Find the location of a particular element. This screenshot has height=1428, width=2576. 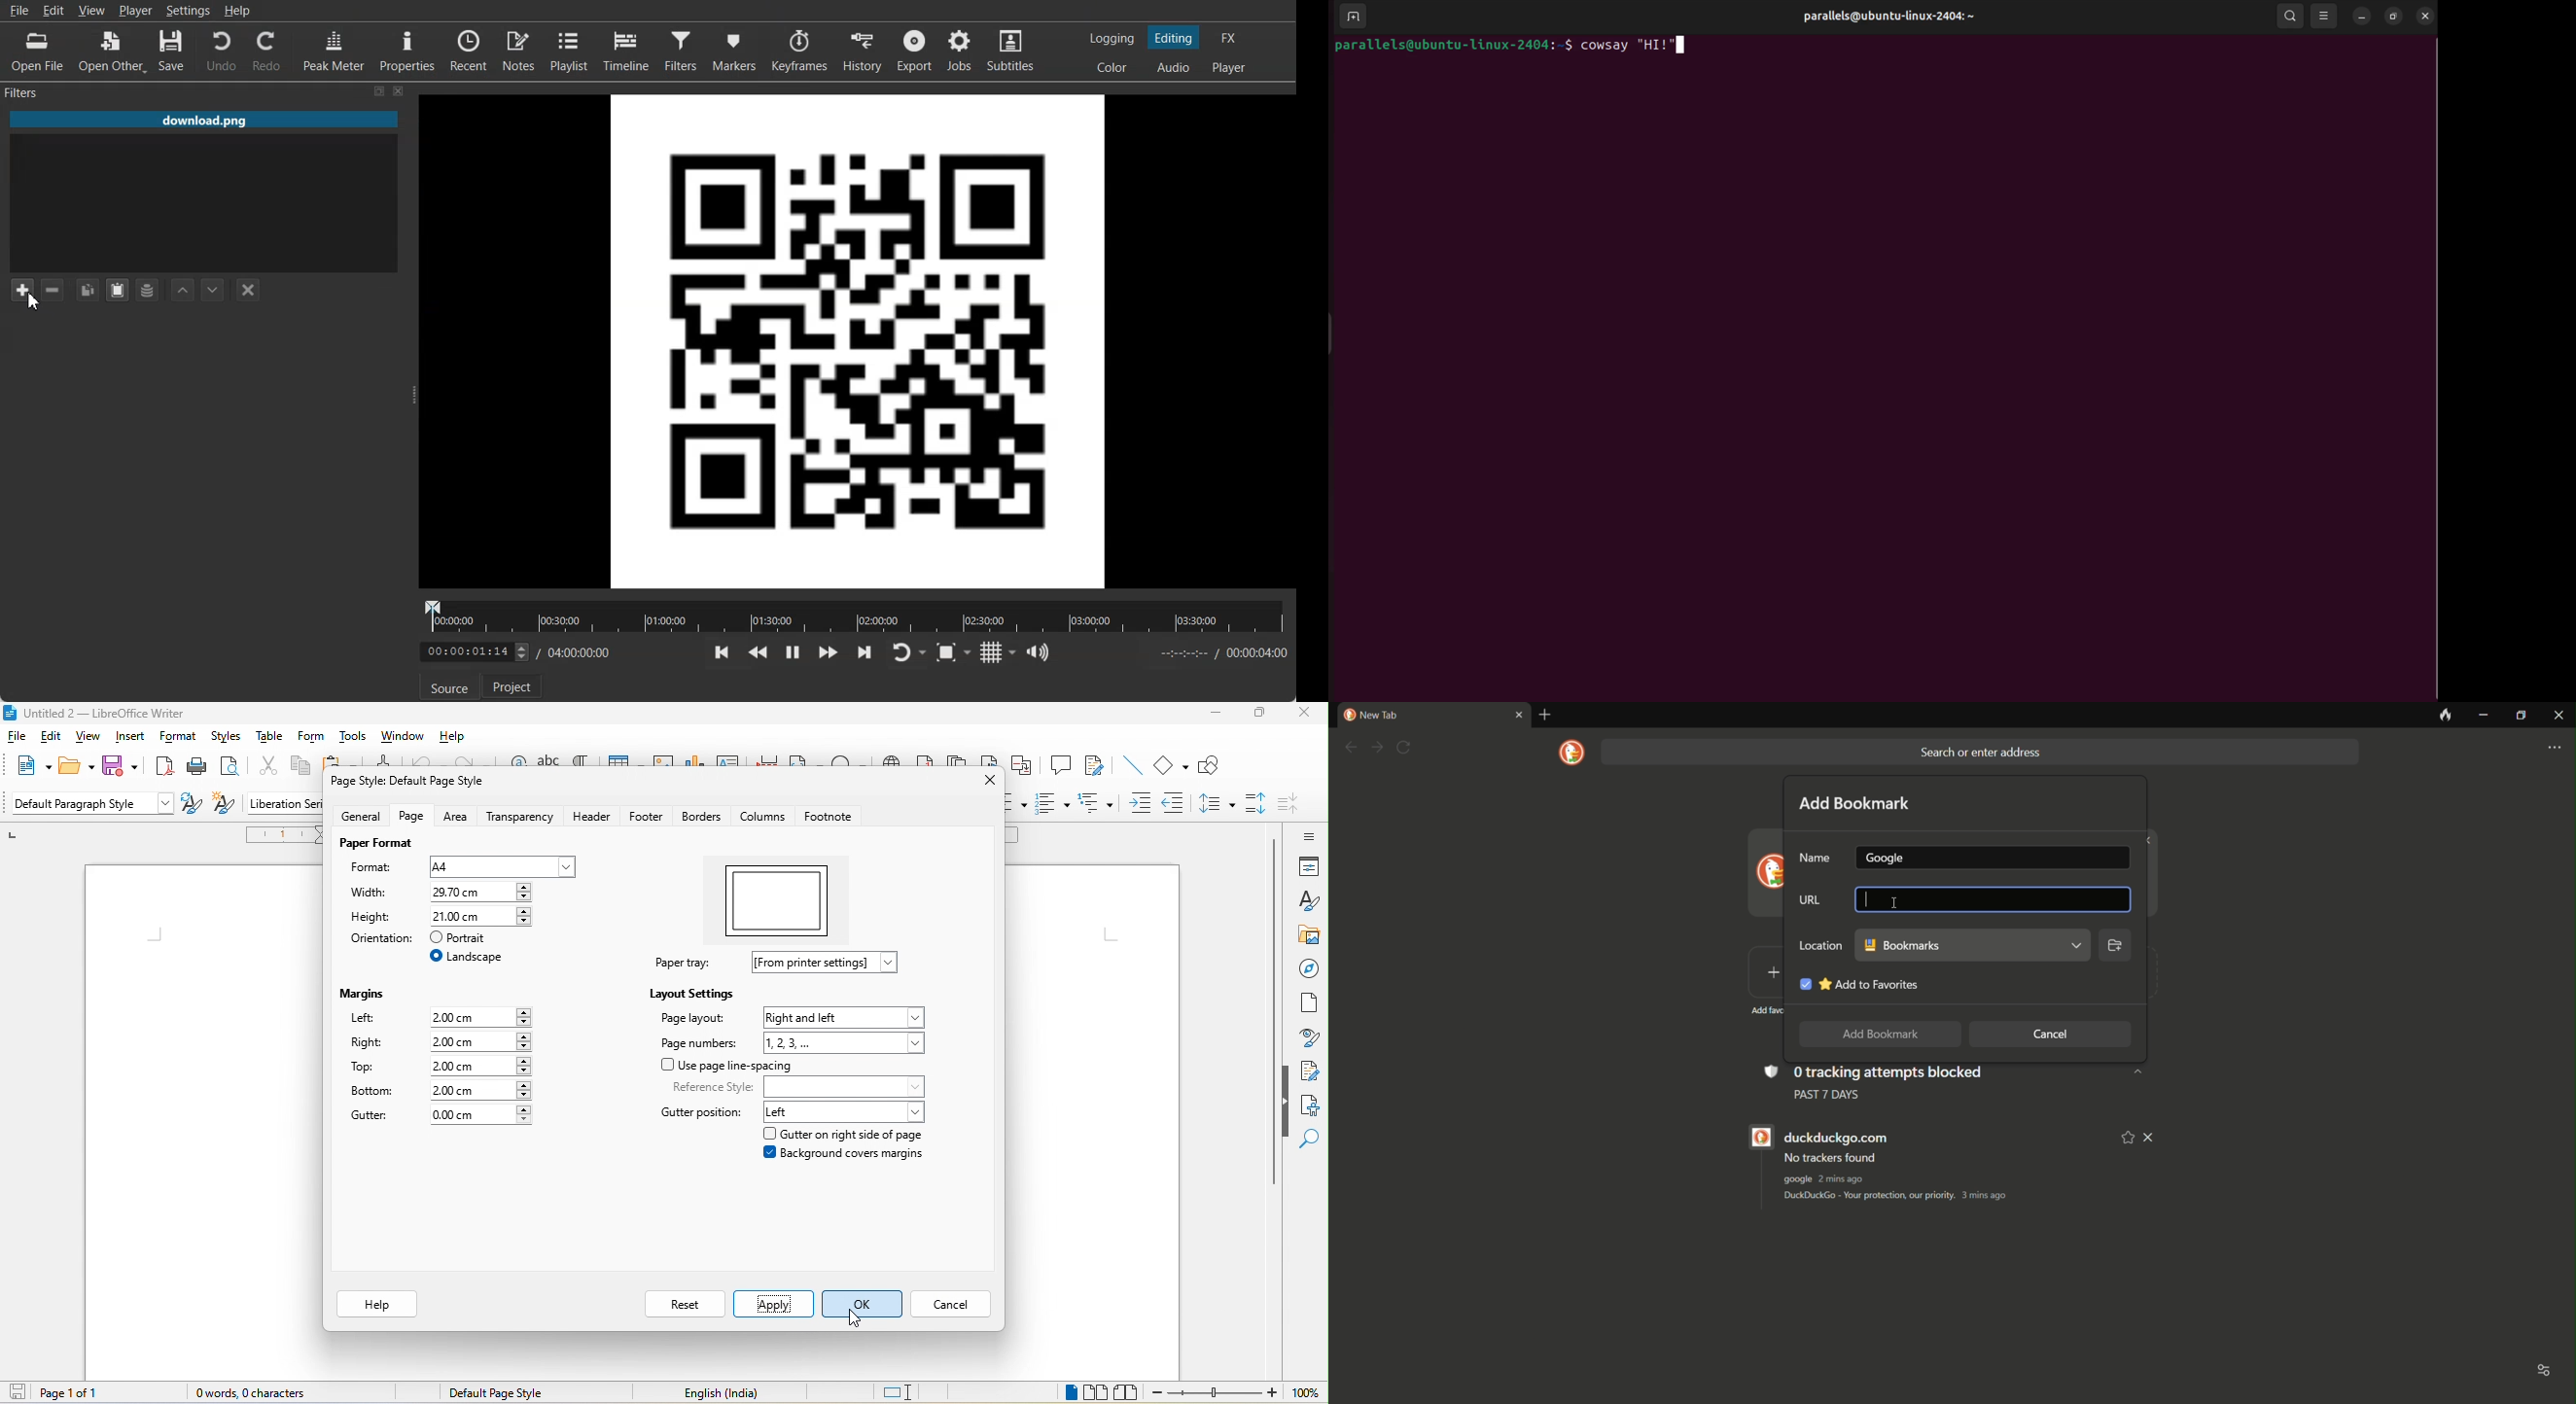

print preview is located at coordinates (234, 769).